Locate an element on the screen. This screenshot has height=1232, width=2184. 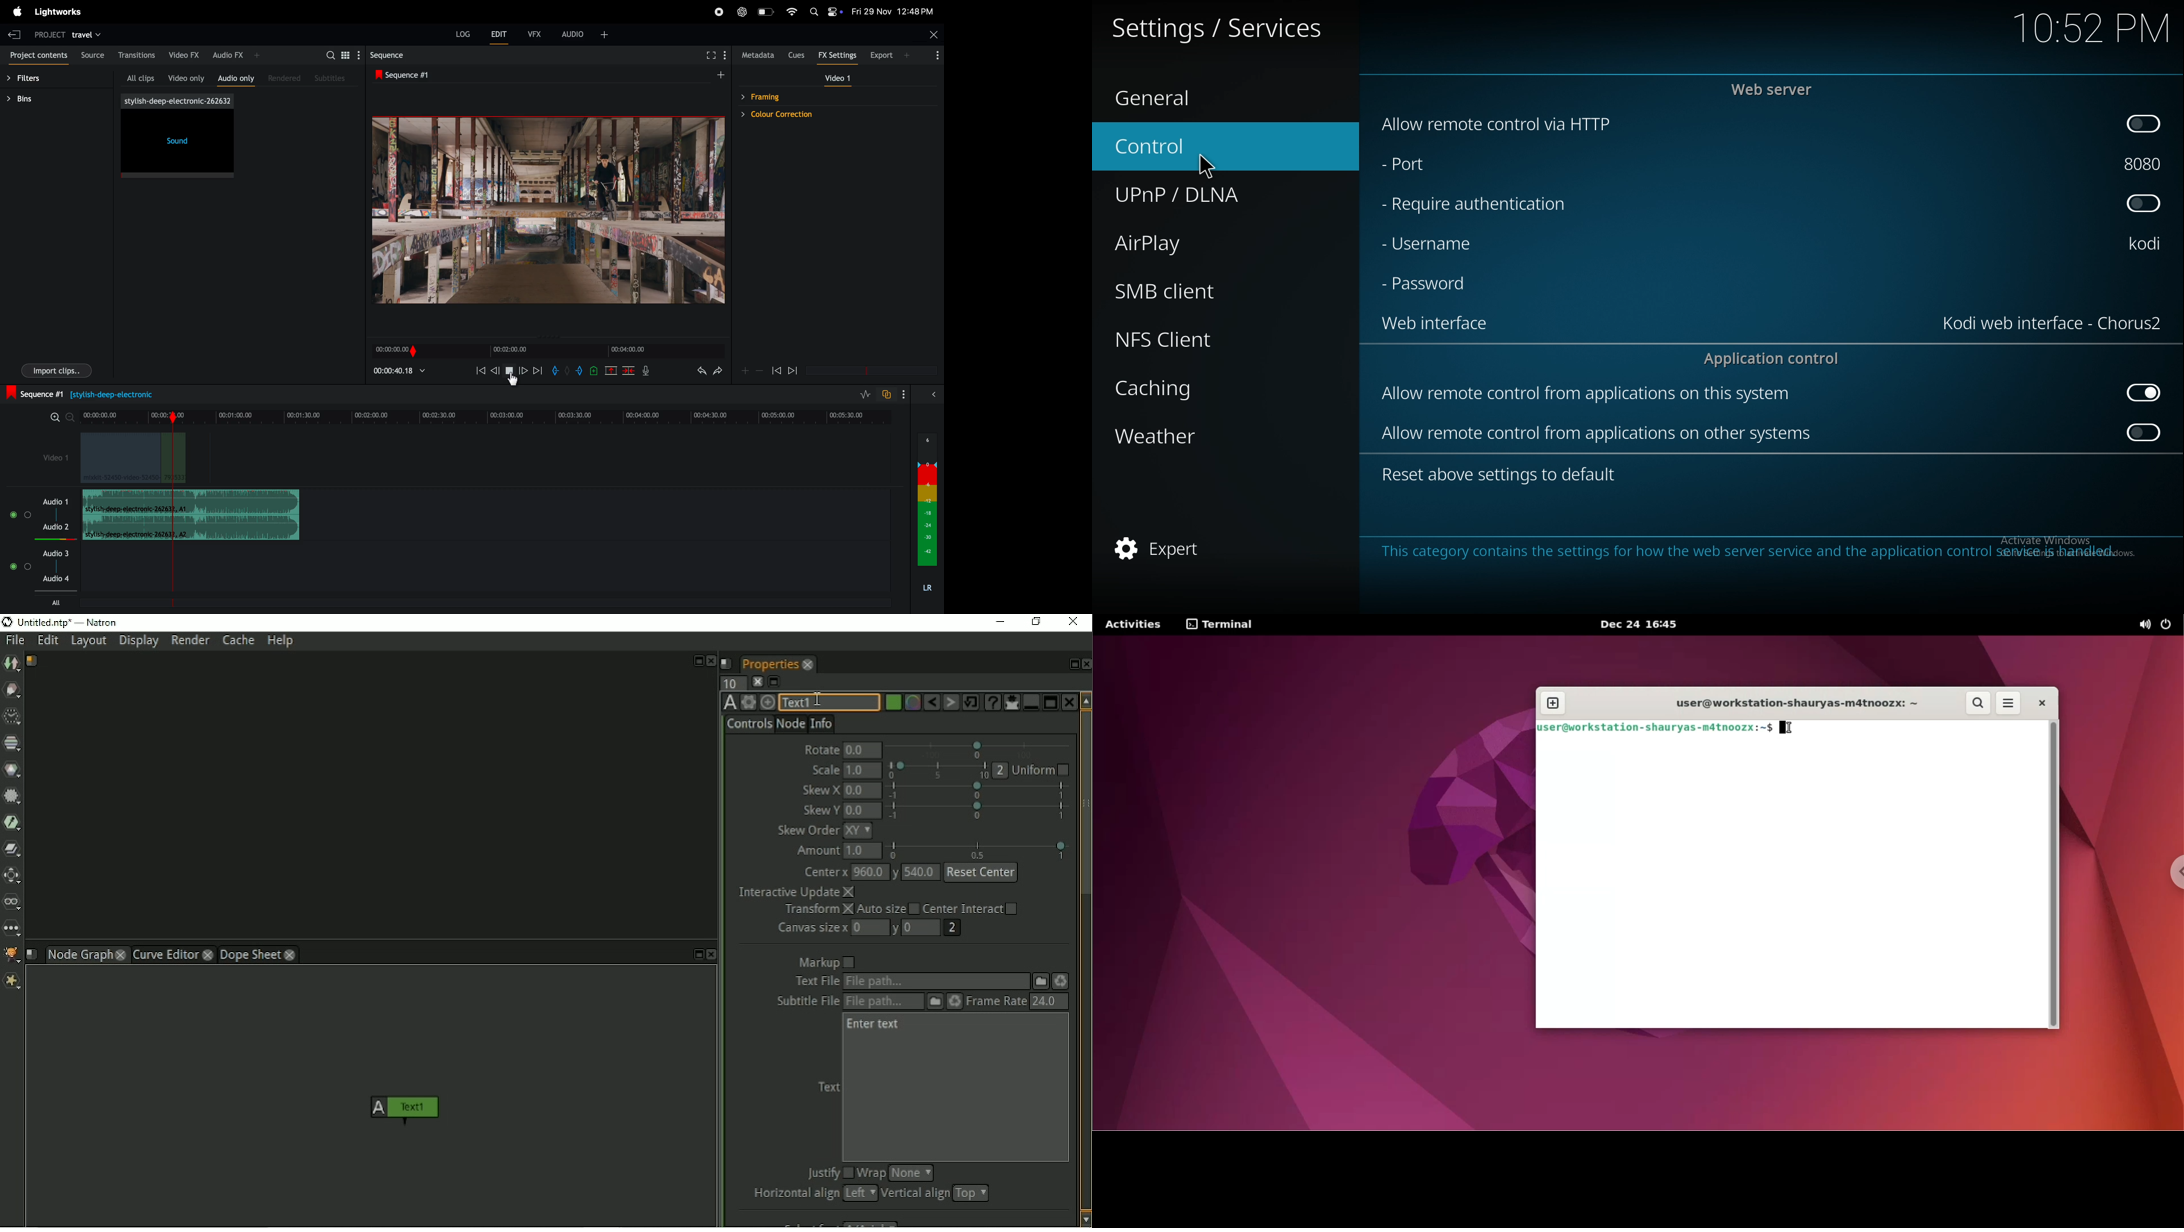
airplay is located at coordinates (1207, 241).